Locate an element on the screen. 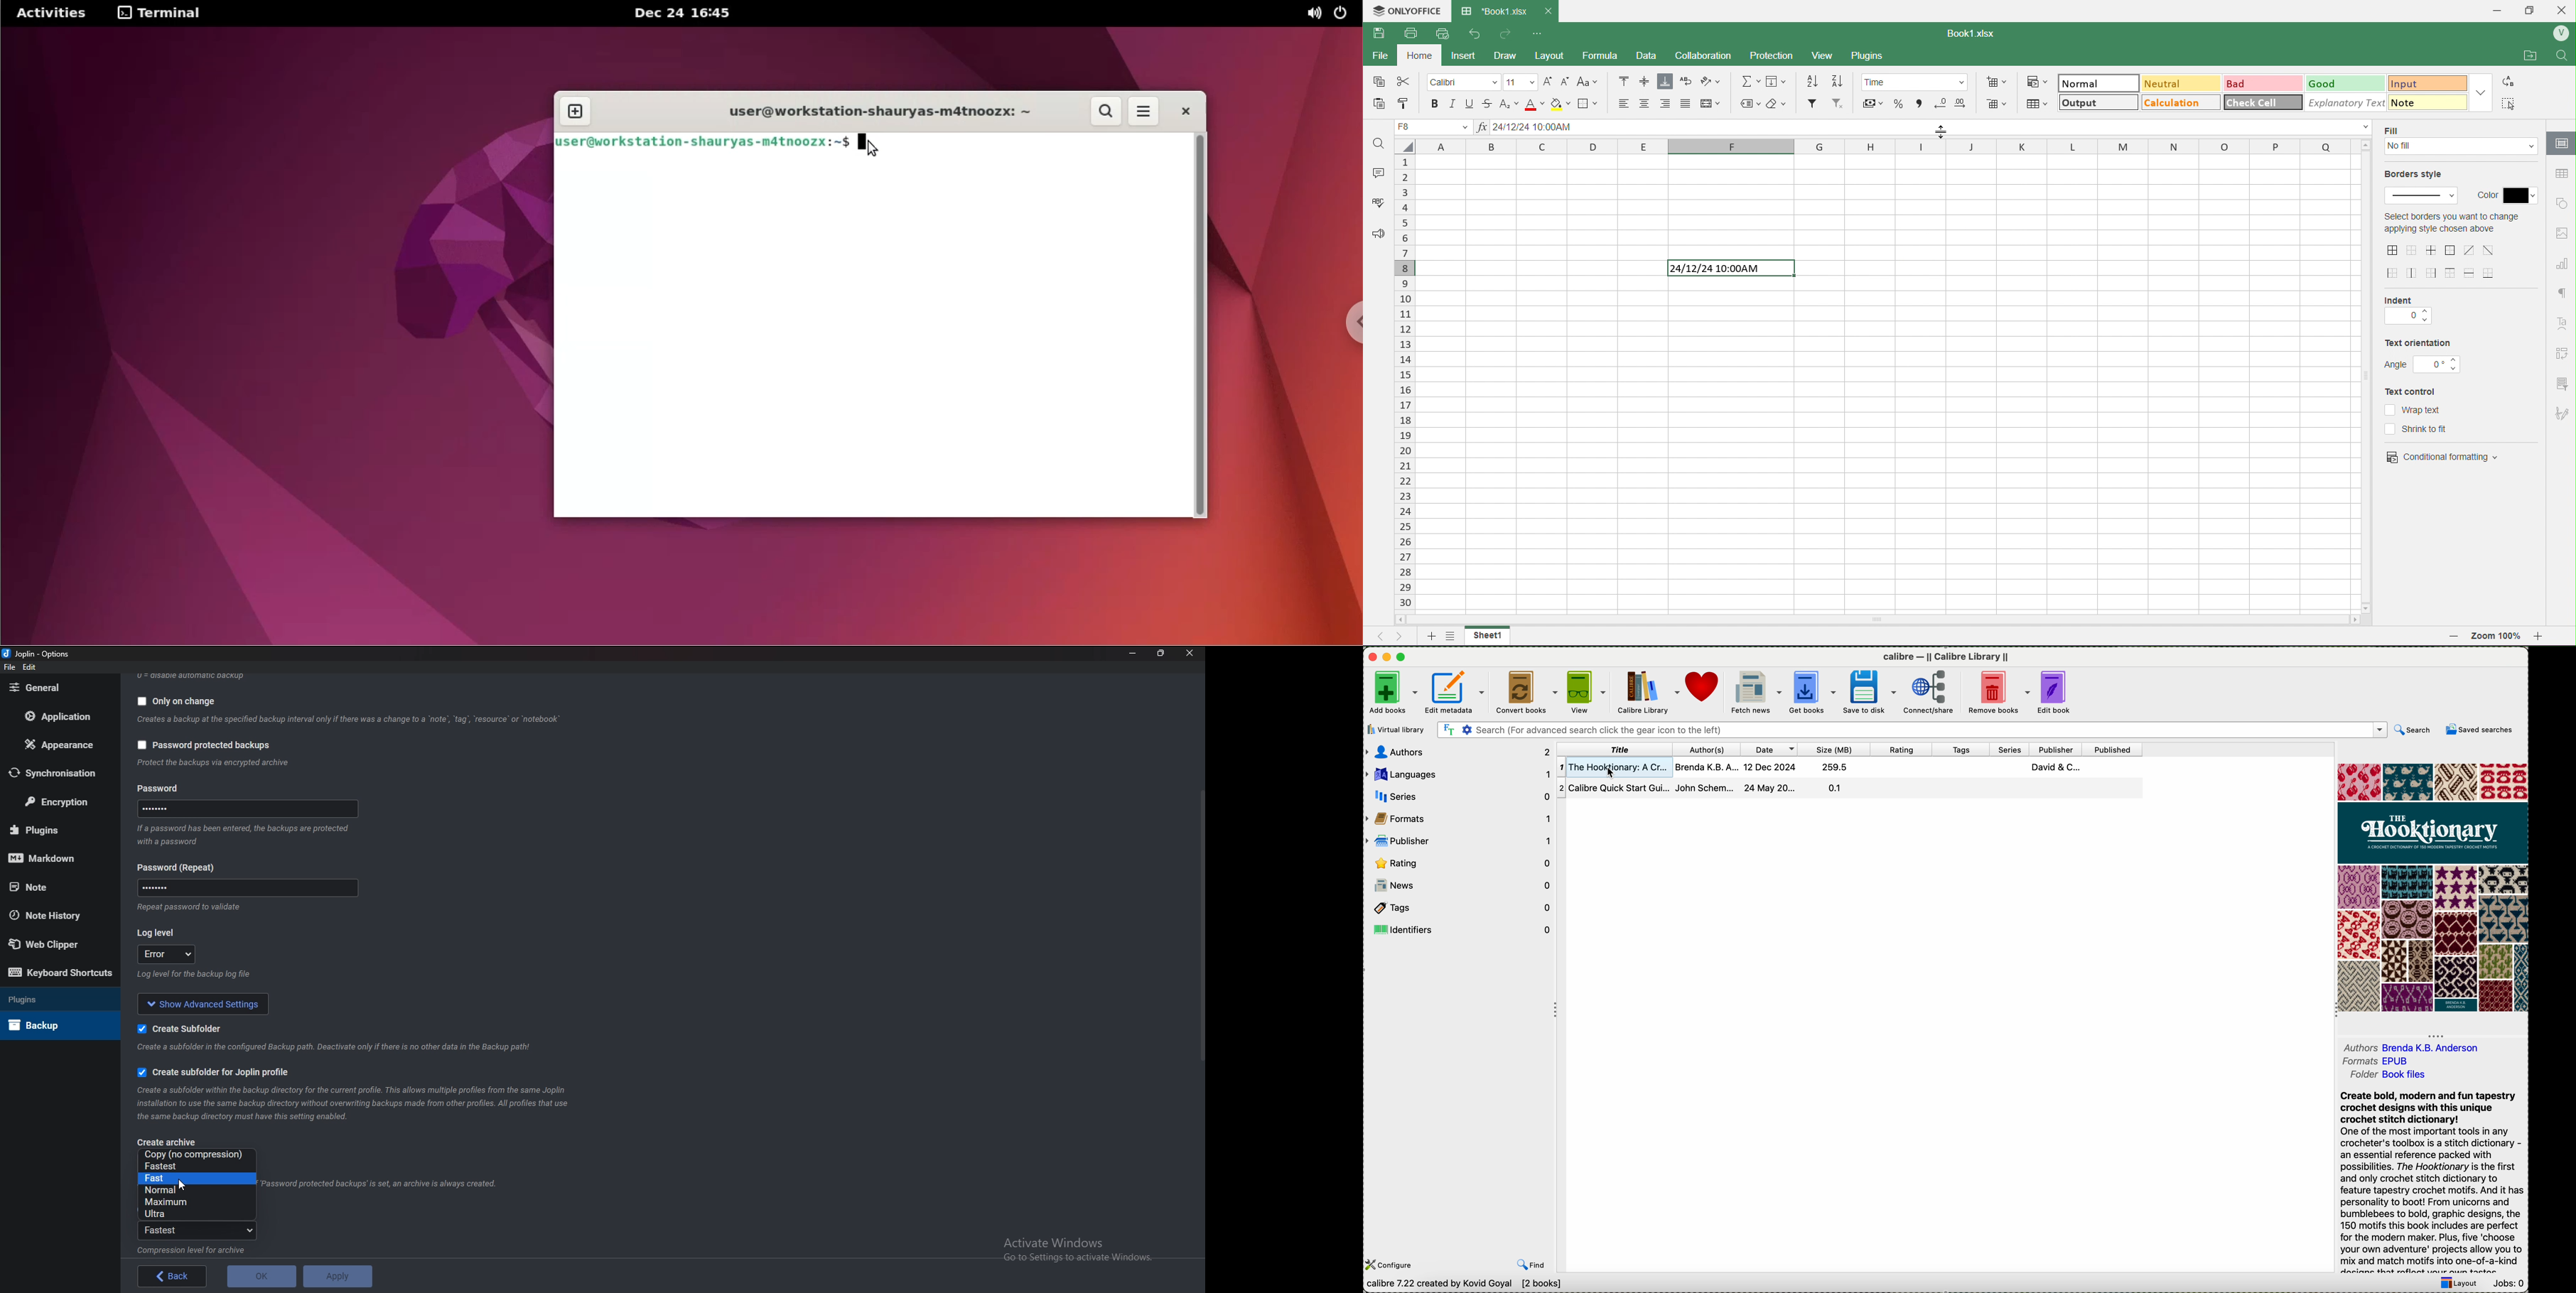 This screenshot has height=1316, width=2576. Info on log level is located at coordinates (193, 978).